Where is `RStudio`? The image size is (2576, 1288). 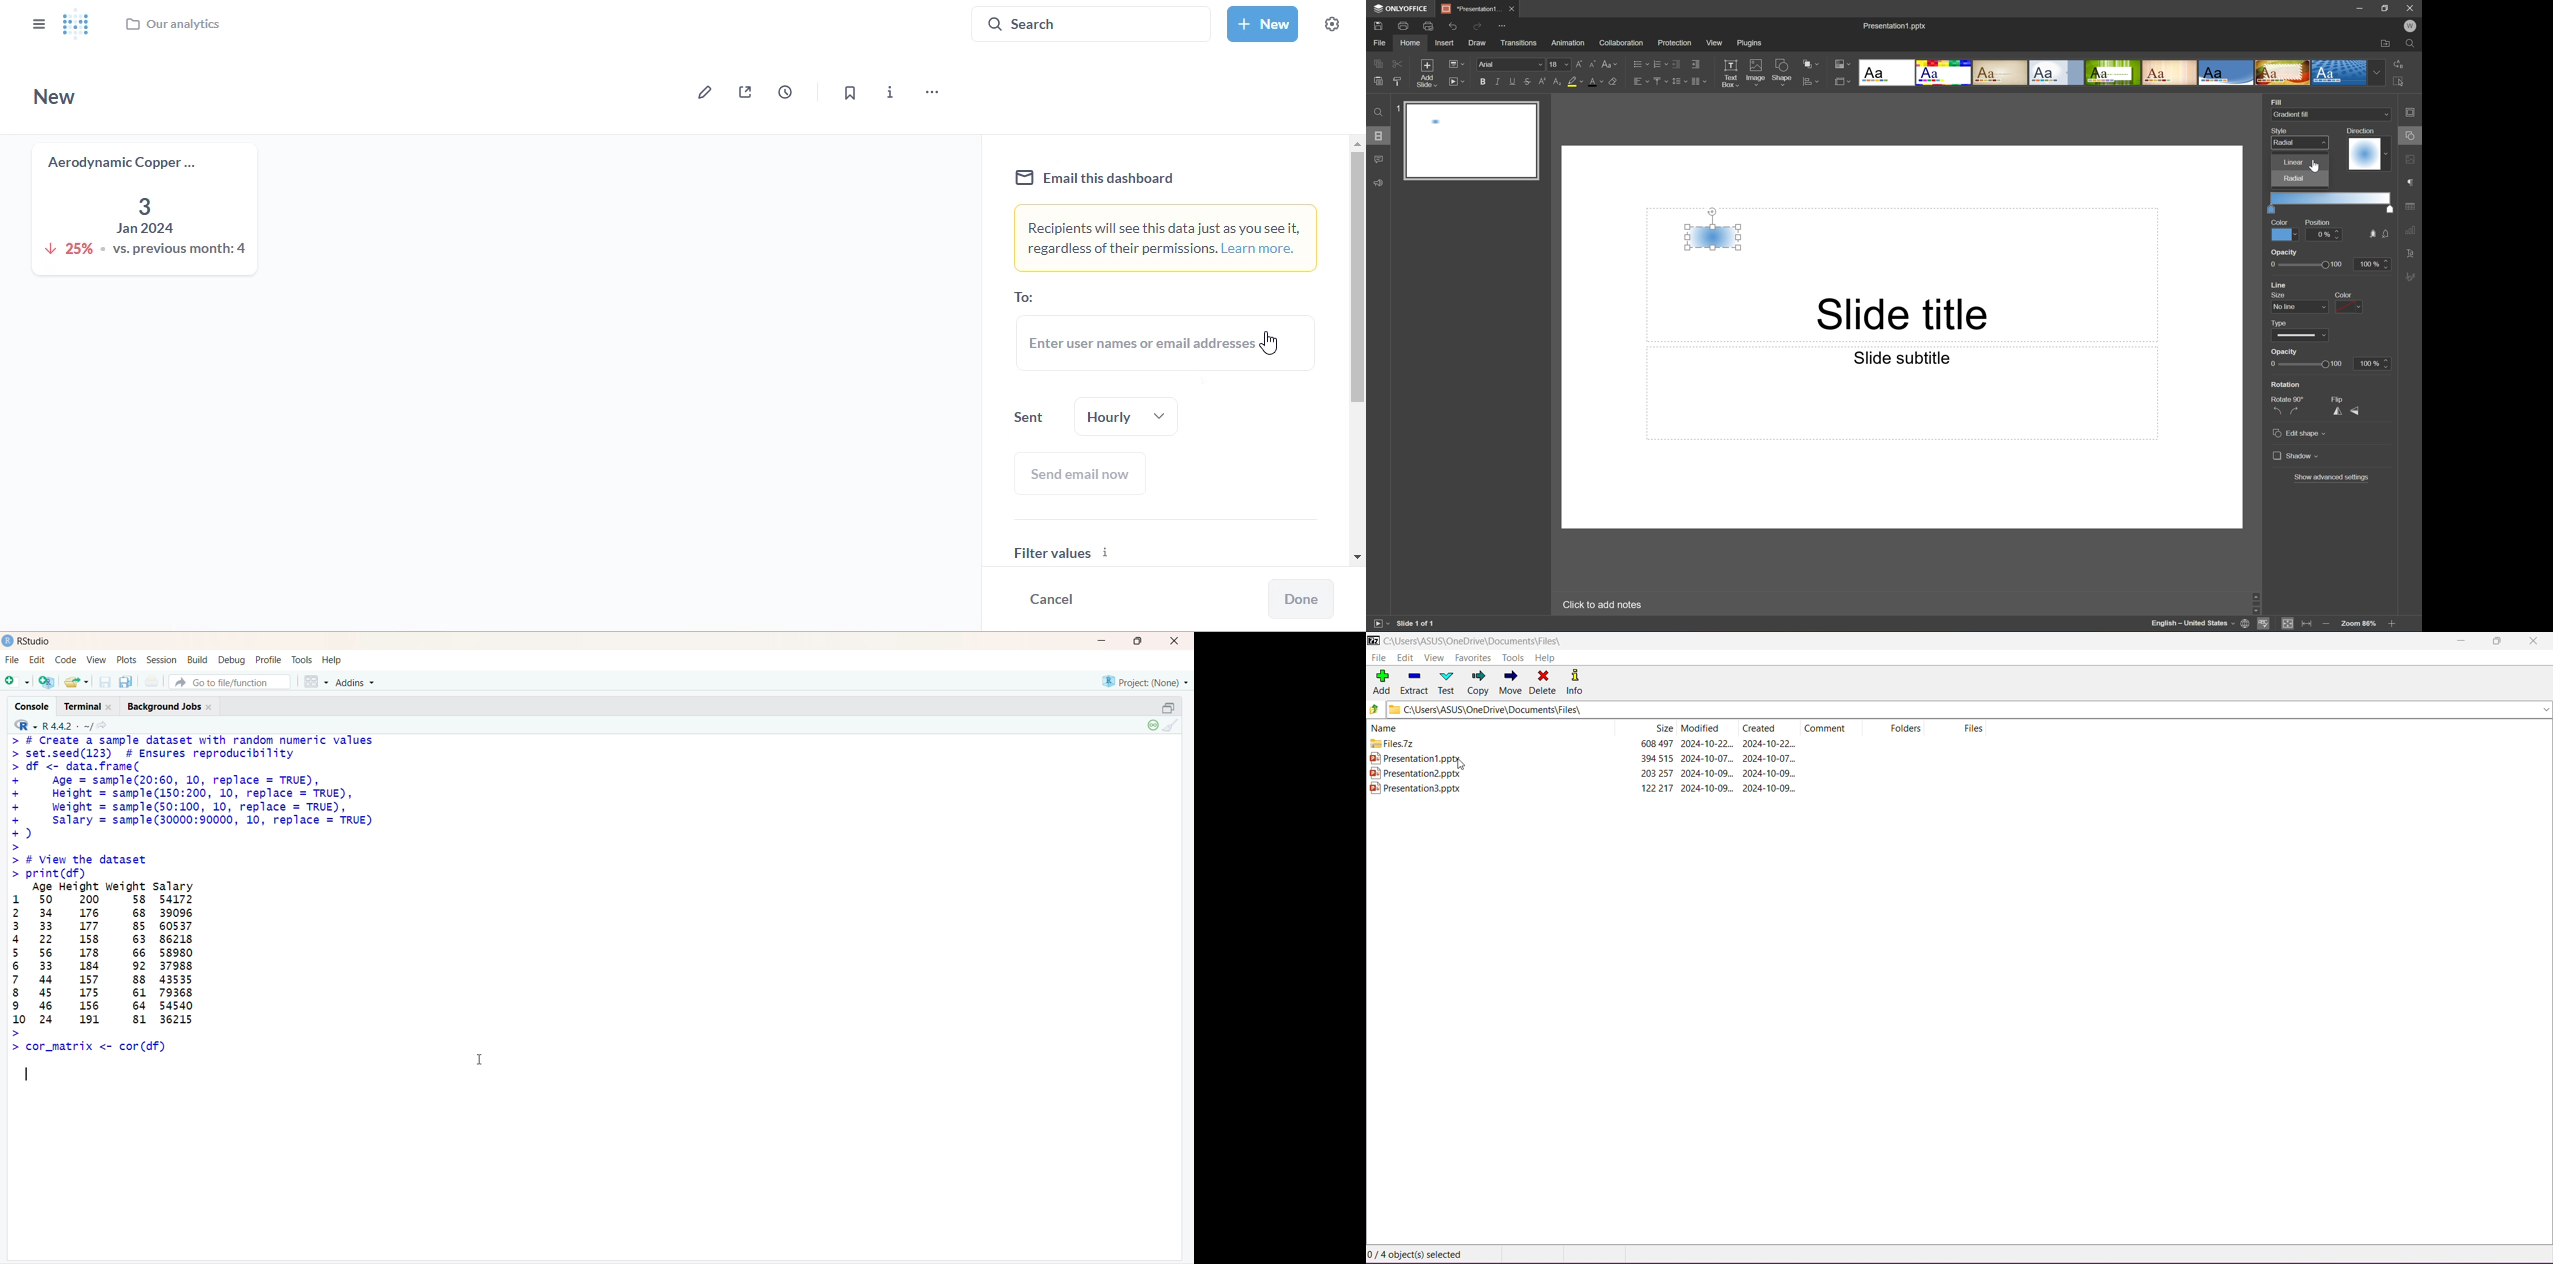 RStudio is located at coordinates (29, 641).